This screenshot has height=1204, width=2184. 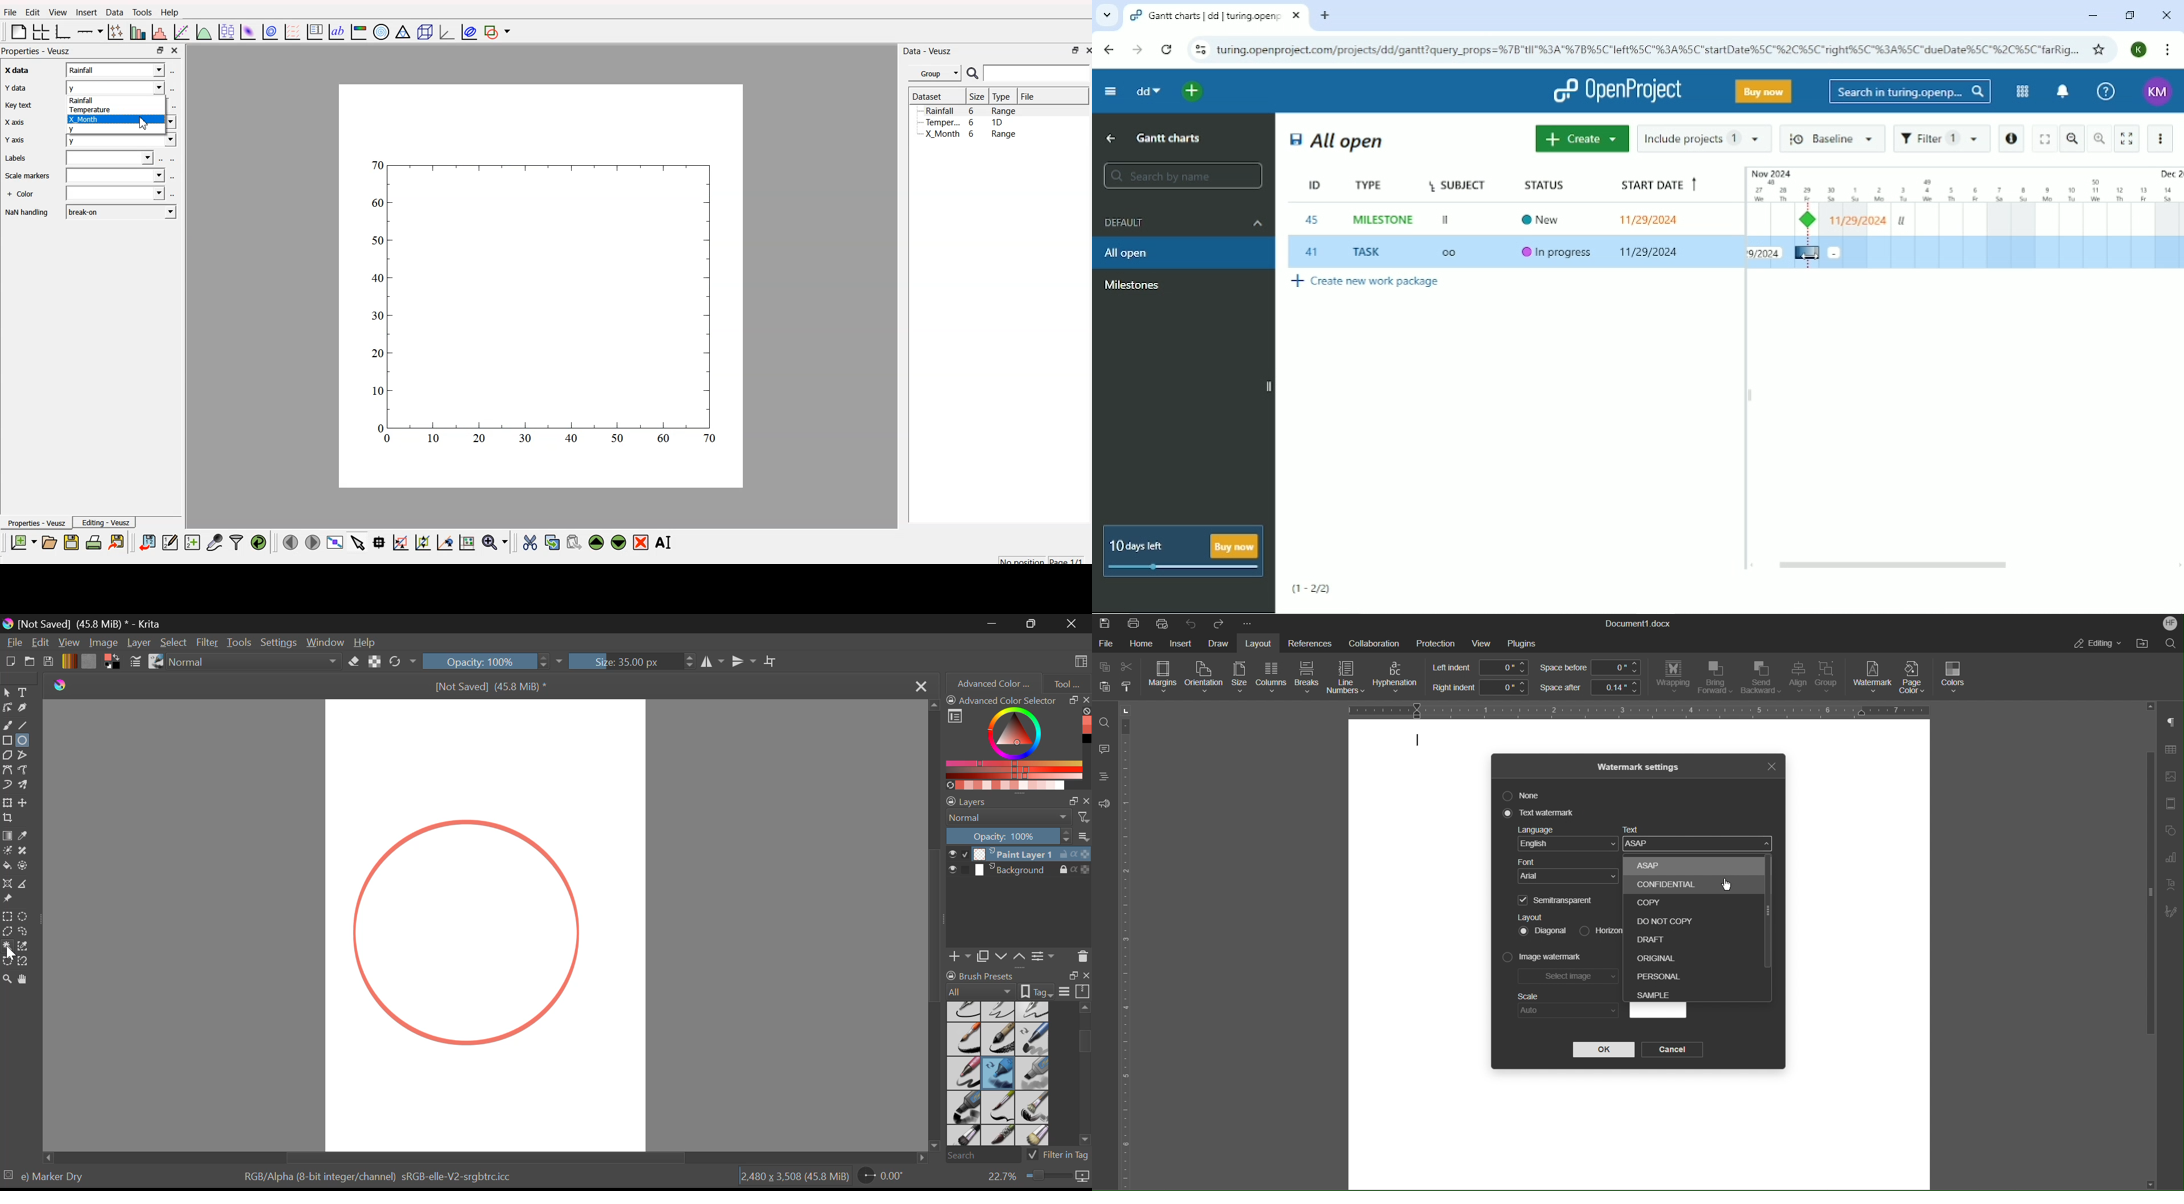 I want to click on Right indent, so click(x=1480, y=688).